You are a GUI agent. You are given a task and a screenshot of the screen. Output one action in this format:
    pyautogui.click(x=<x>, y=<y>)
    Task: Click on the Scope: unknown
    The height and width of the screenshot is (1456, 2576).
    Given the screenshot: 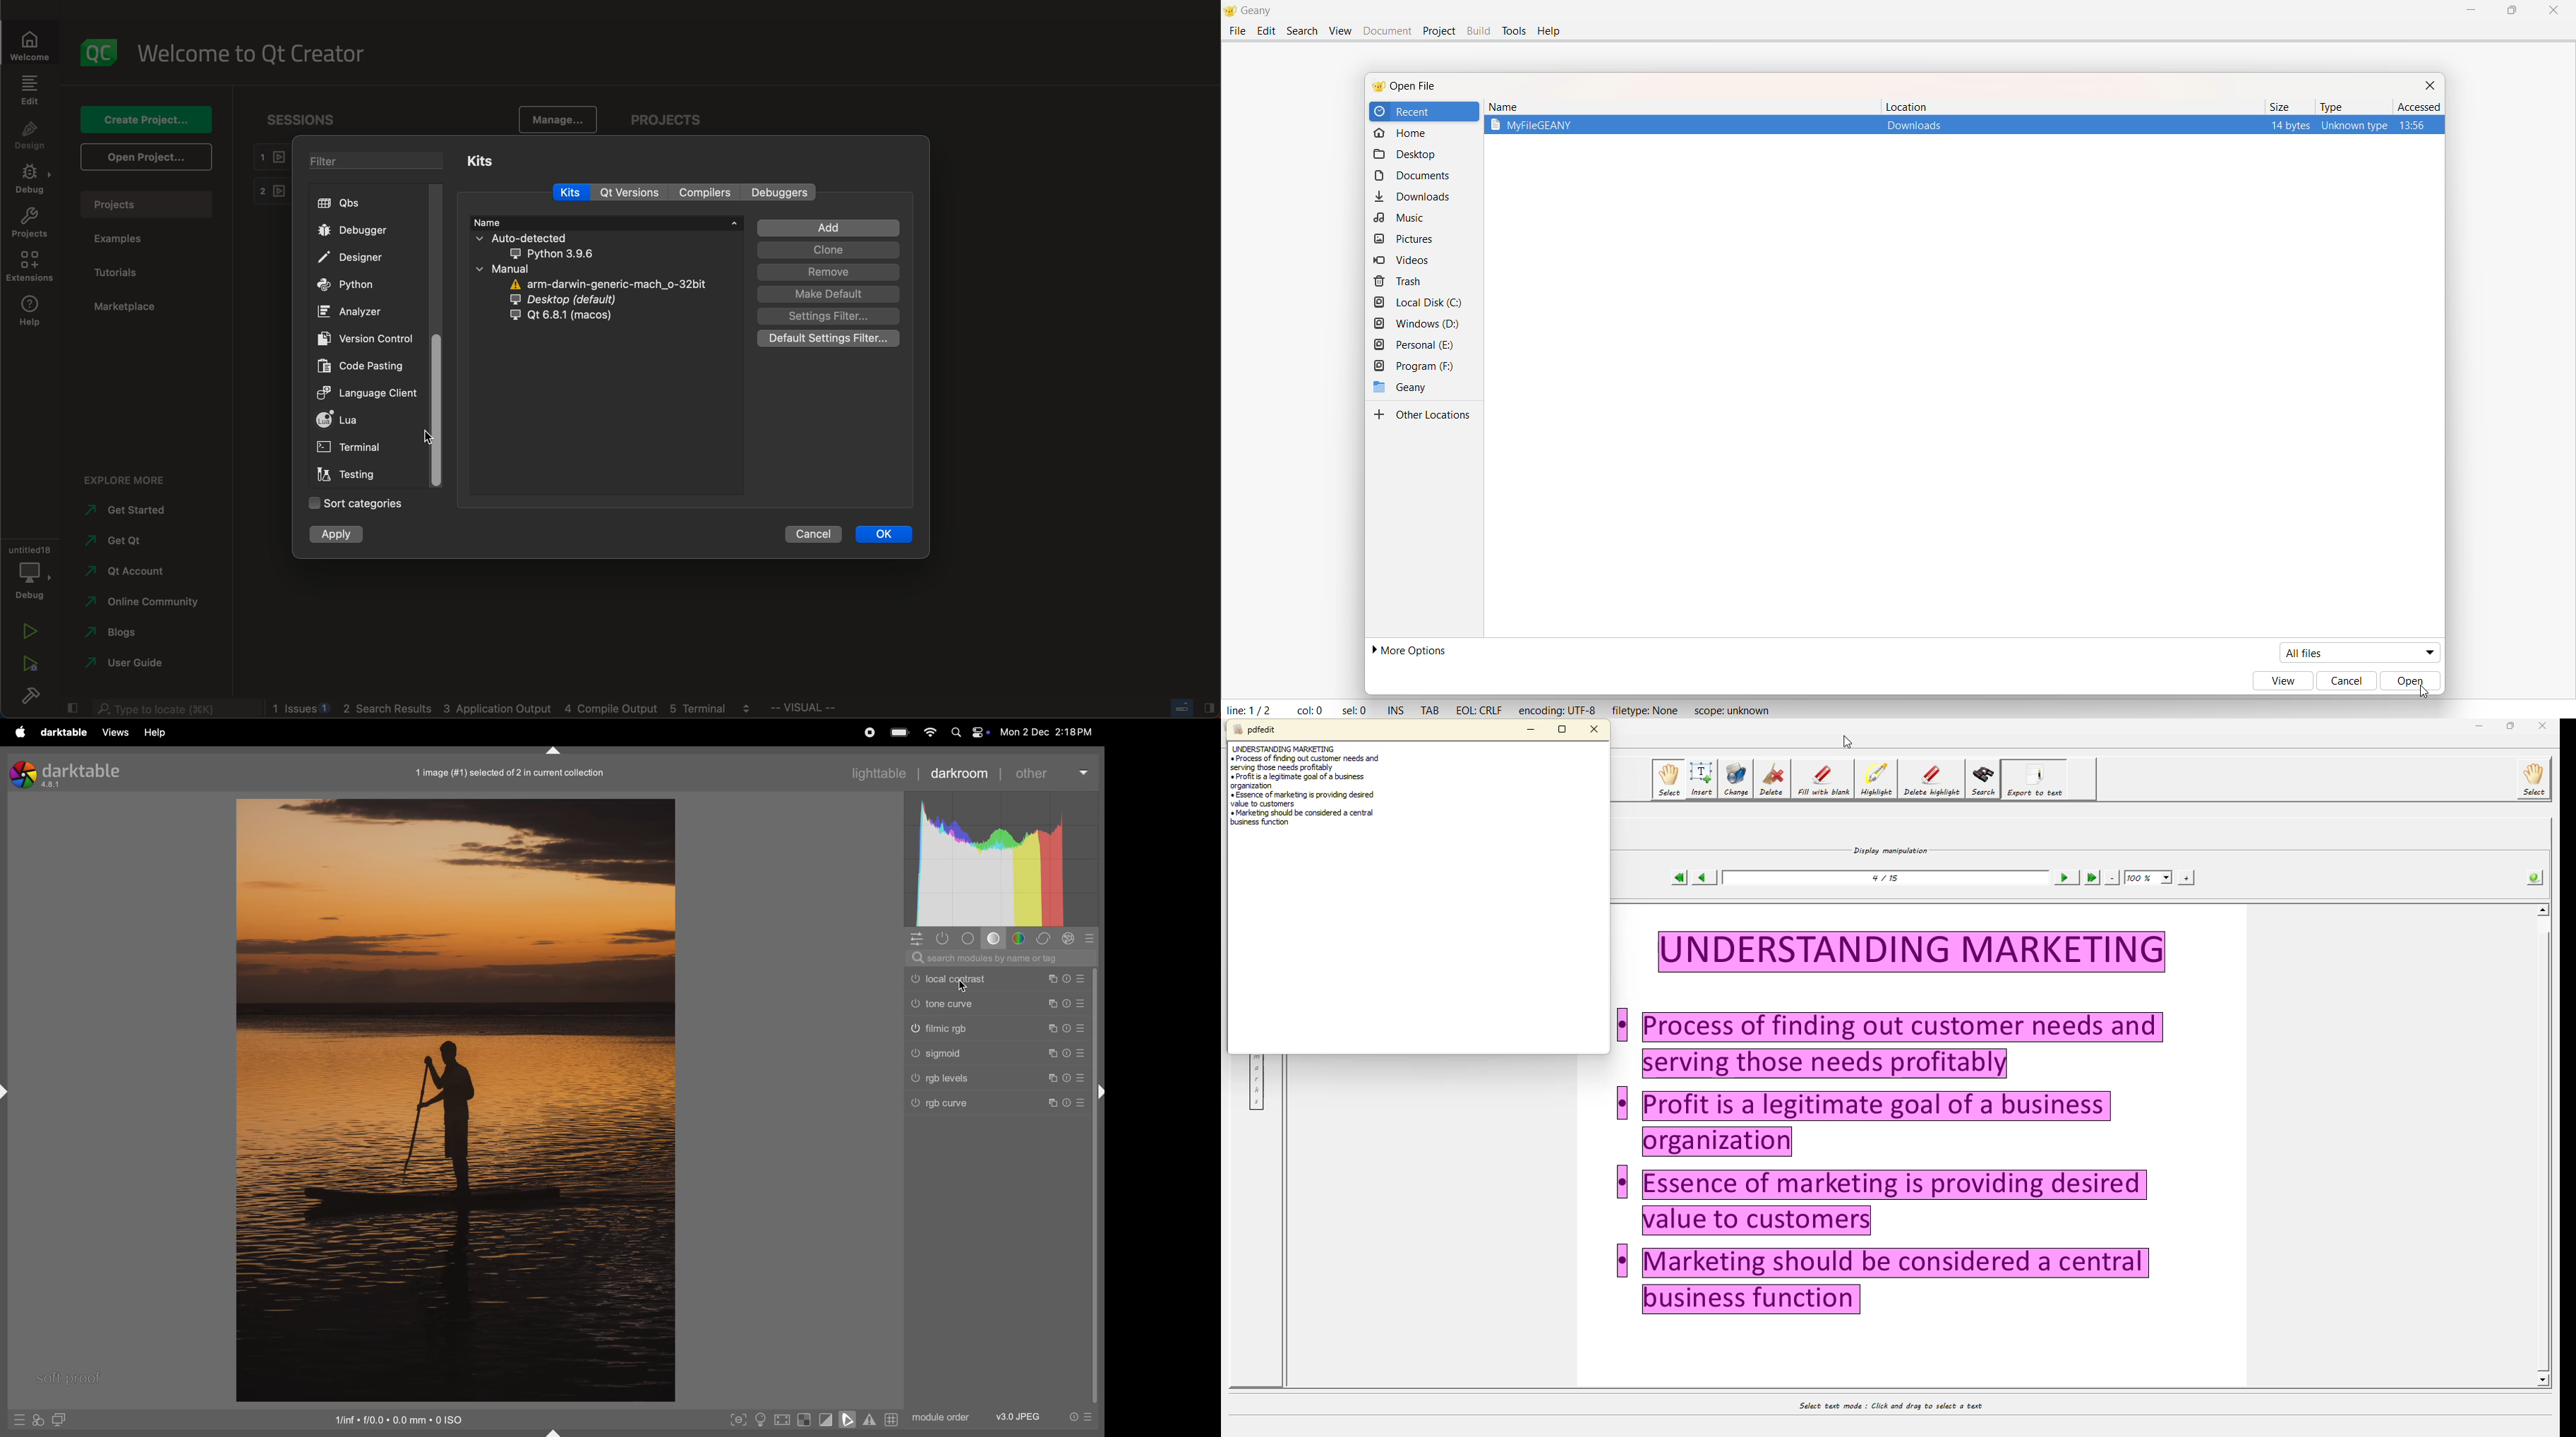 What is the action you would take?
    pyautogui.click(x=1731, y=711)
    